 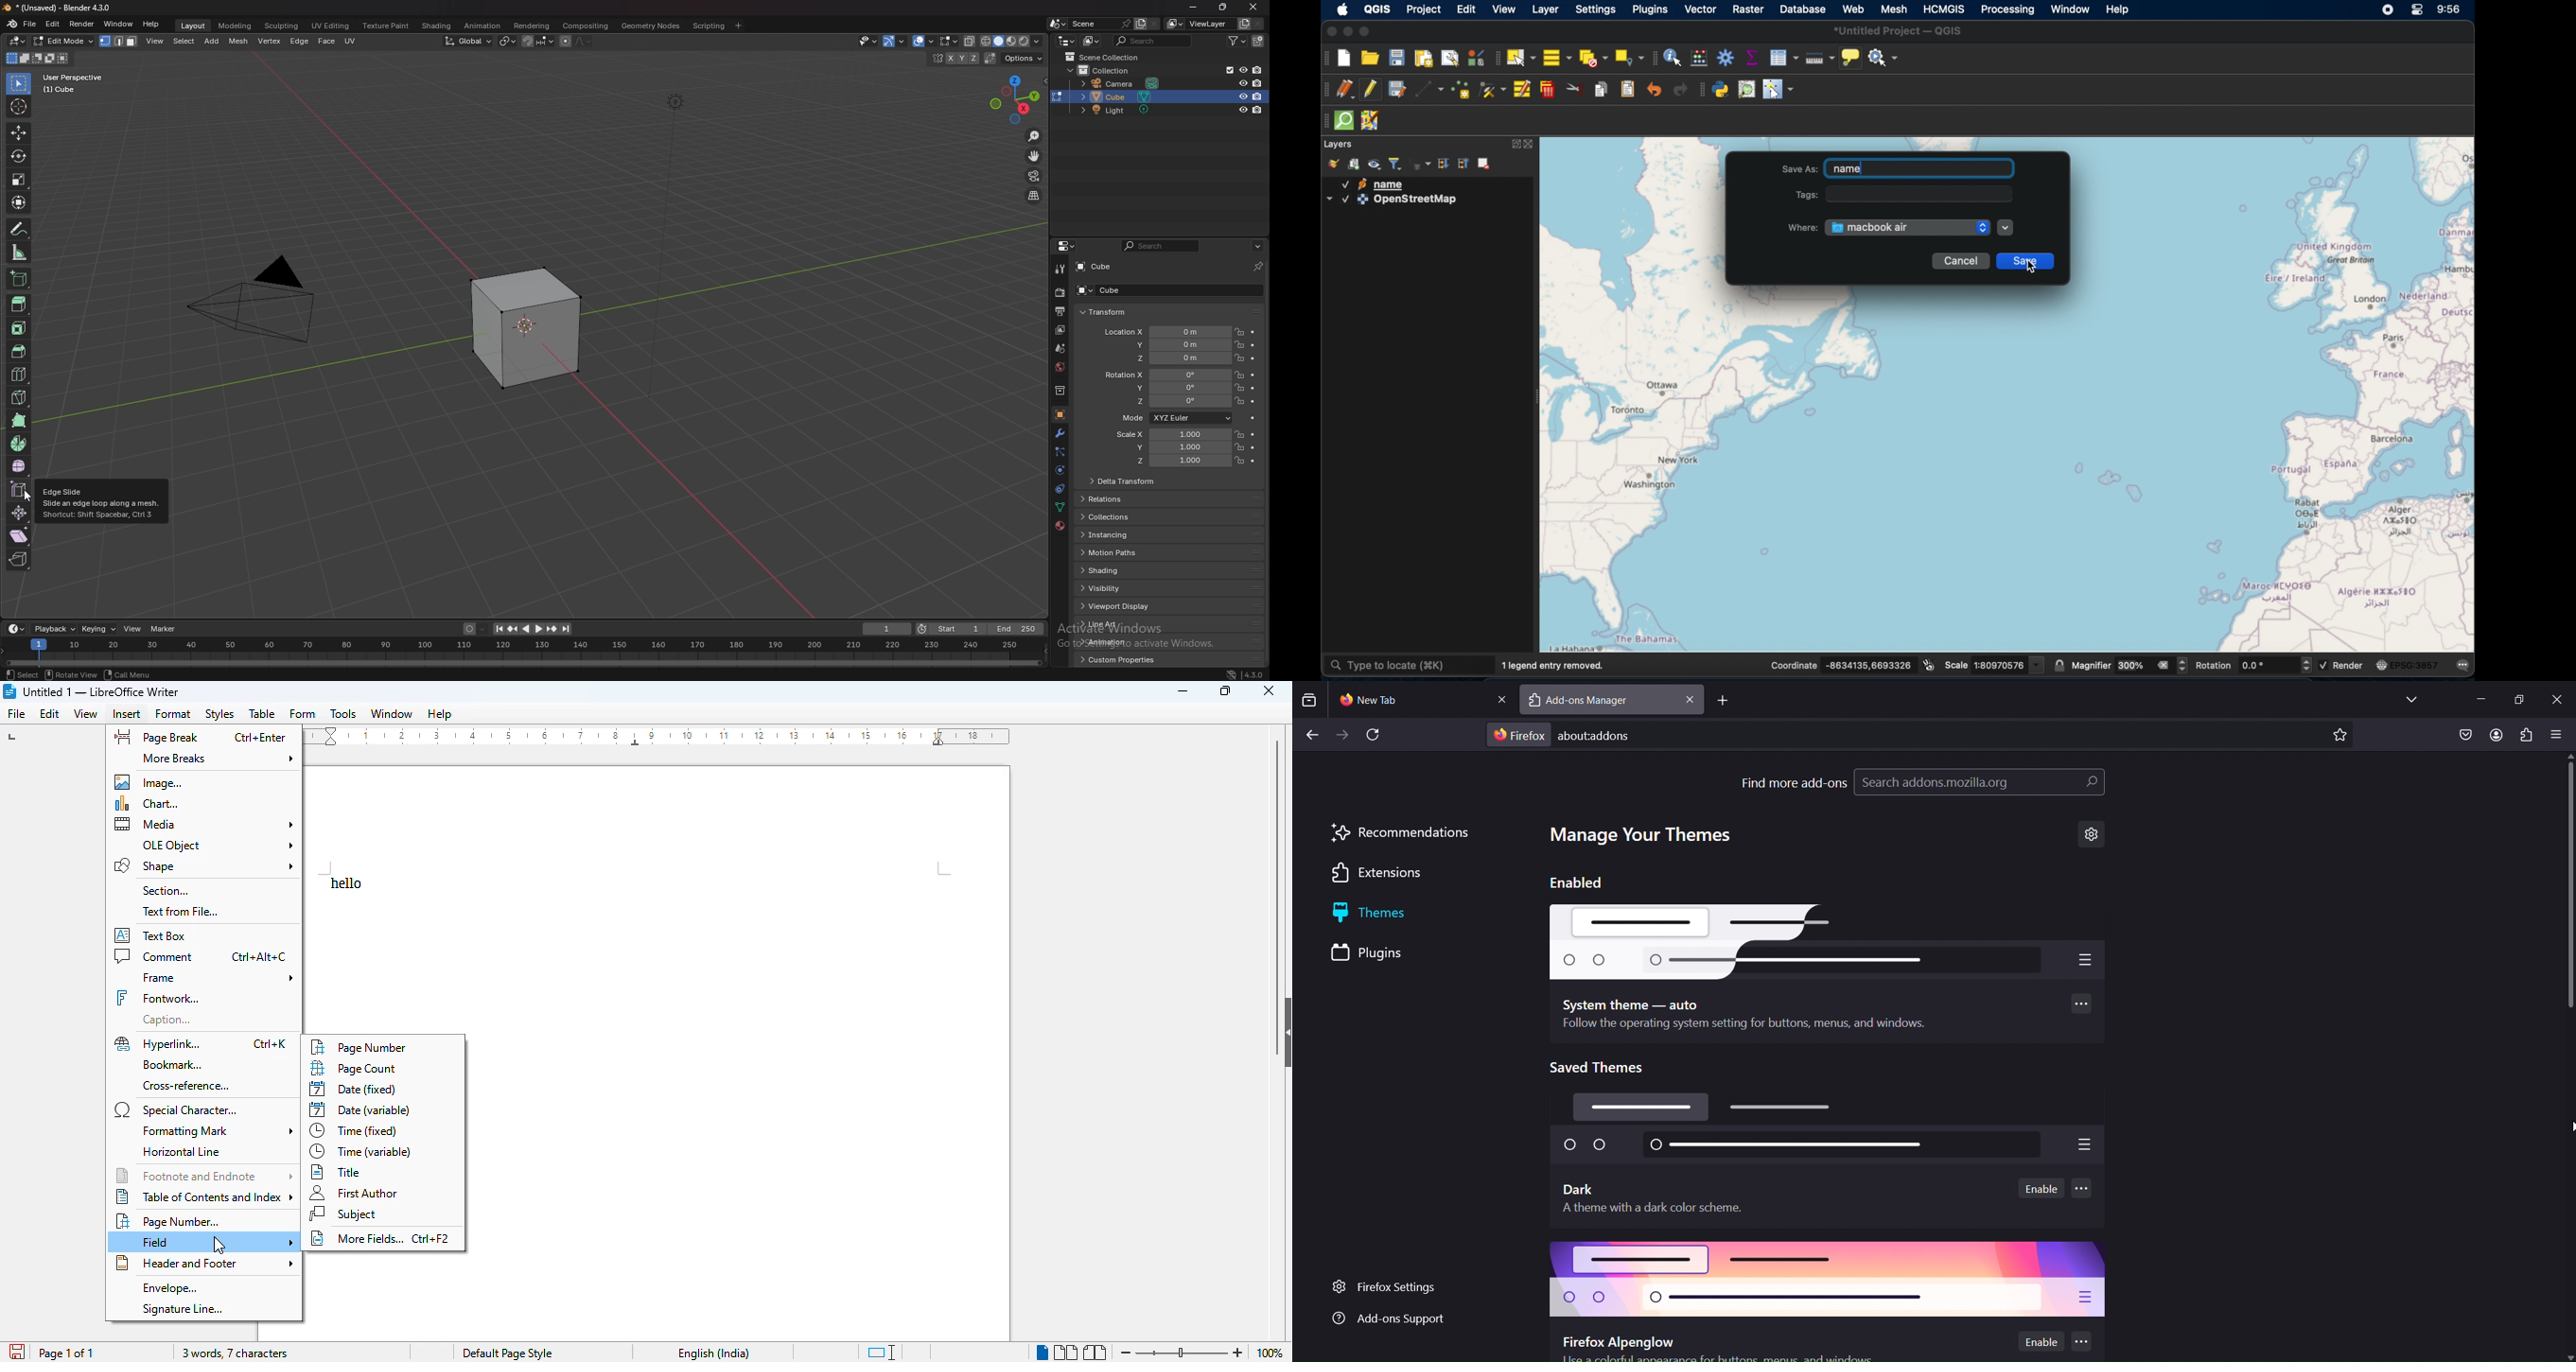 What do you see at coordinates (185, 1310) in the screenshot?
I see `signature line` at bounding box center [185, 1310].